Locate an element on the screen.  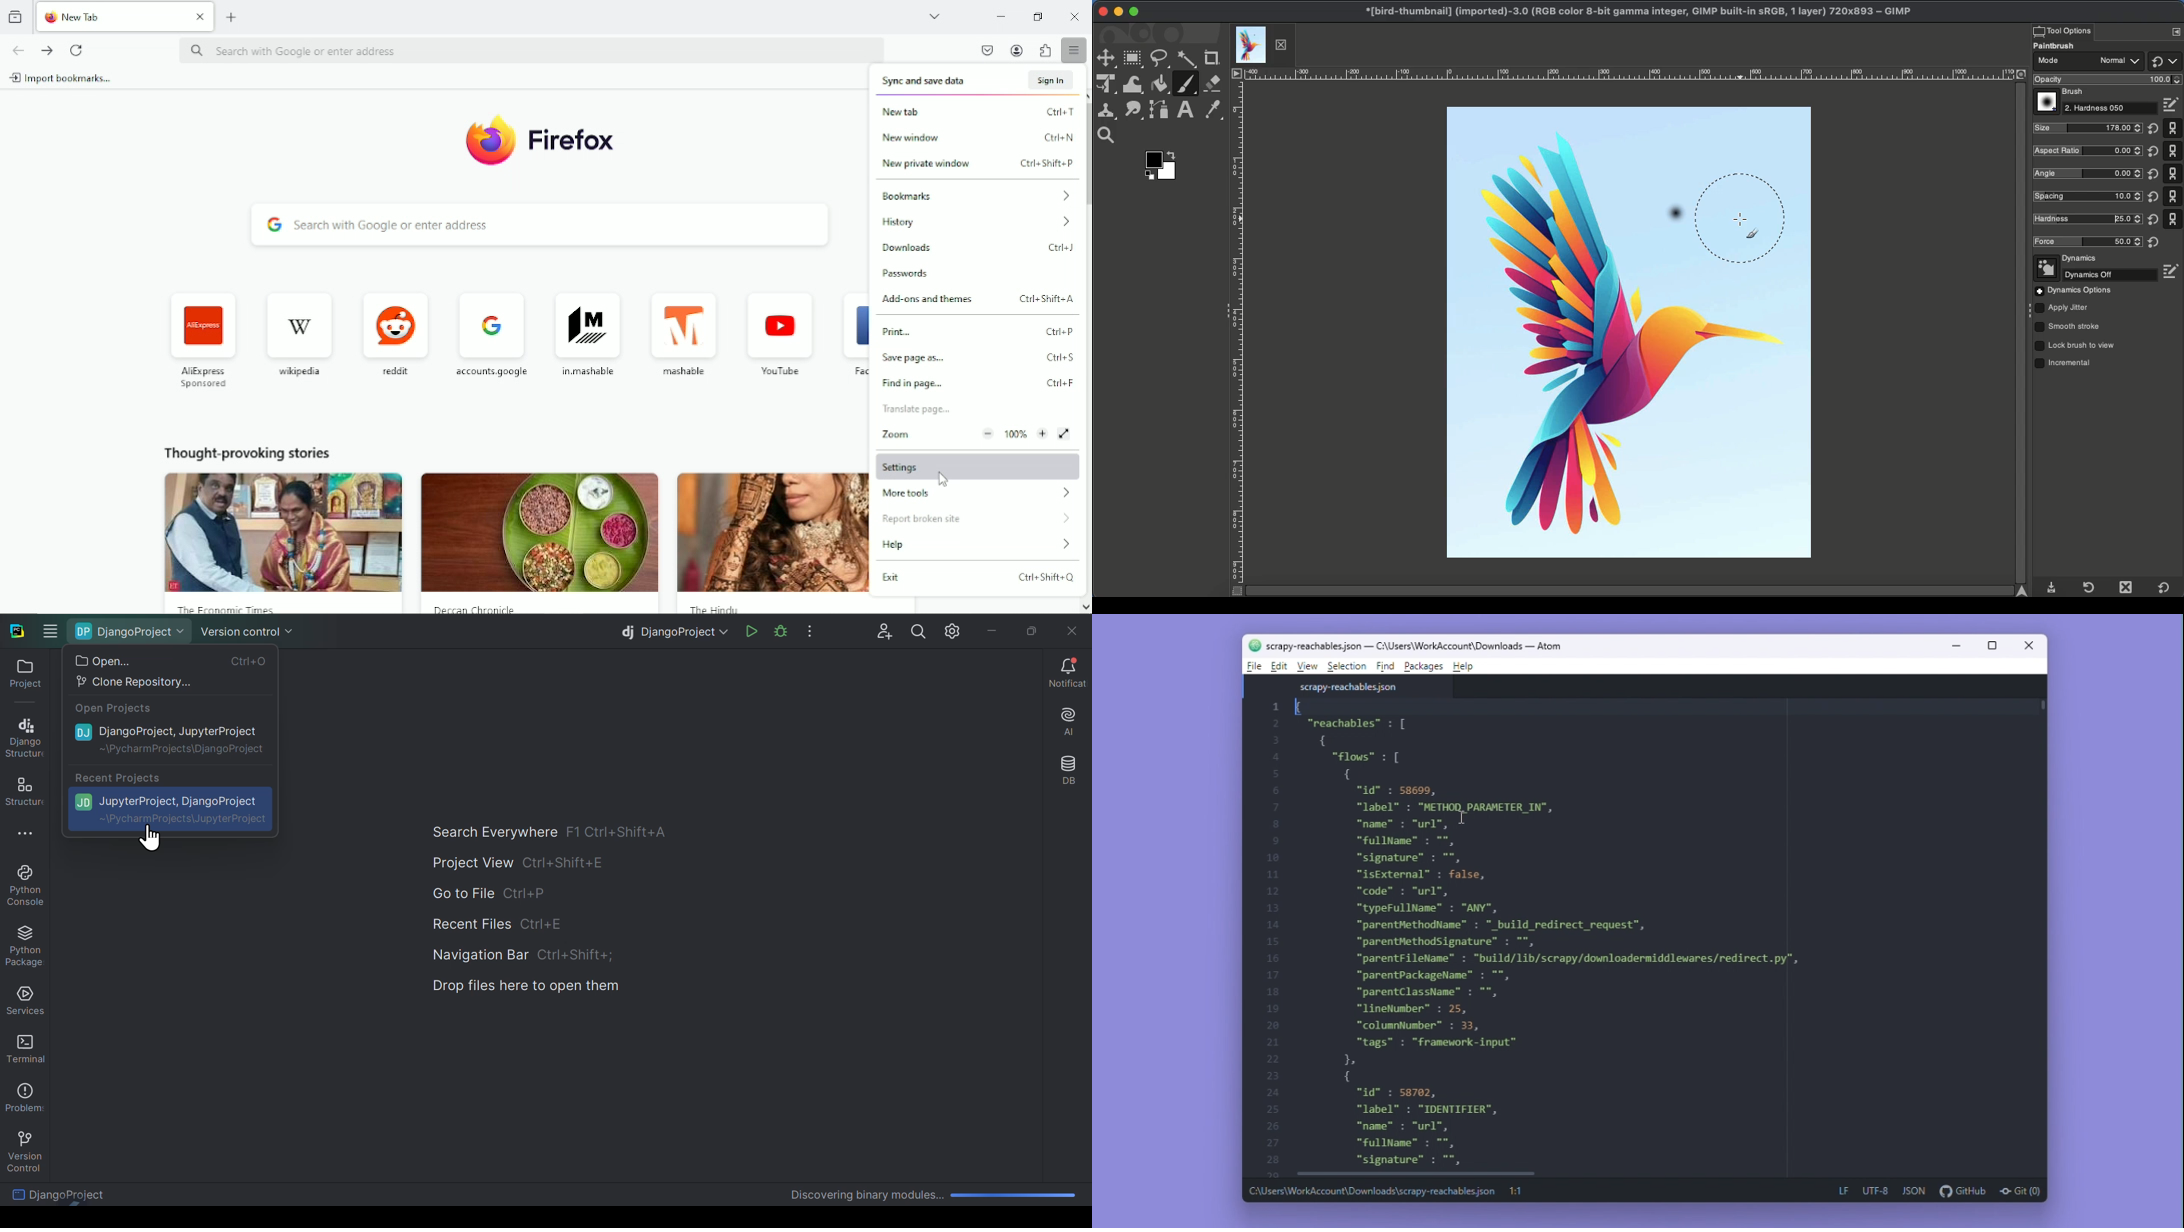
Edit is located at coordinates (2173, 271).